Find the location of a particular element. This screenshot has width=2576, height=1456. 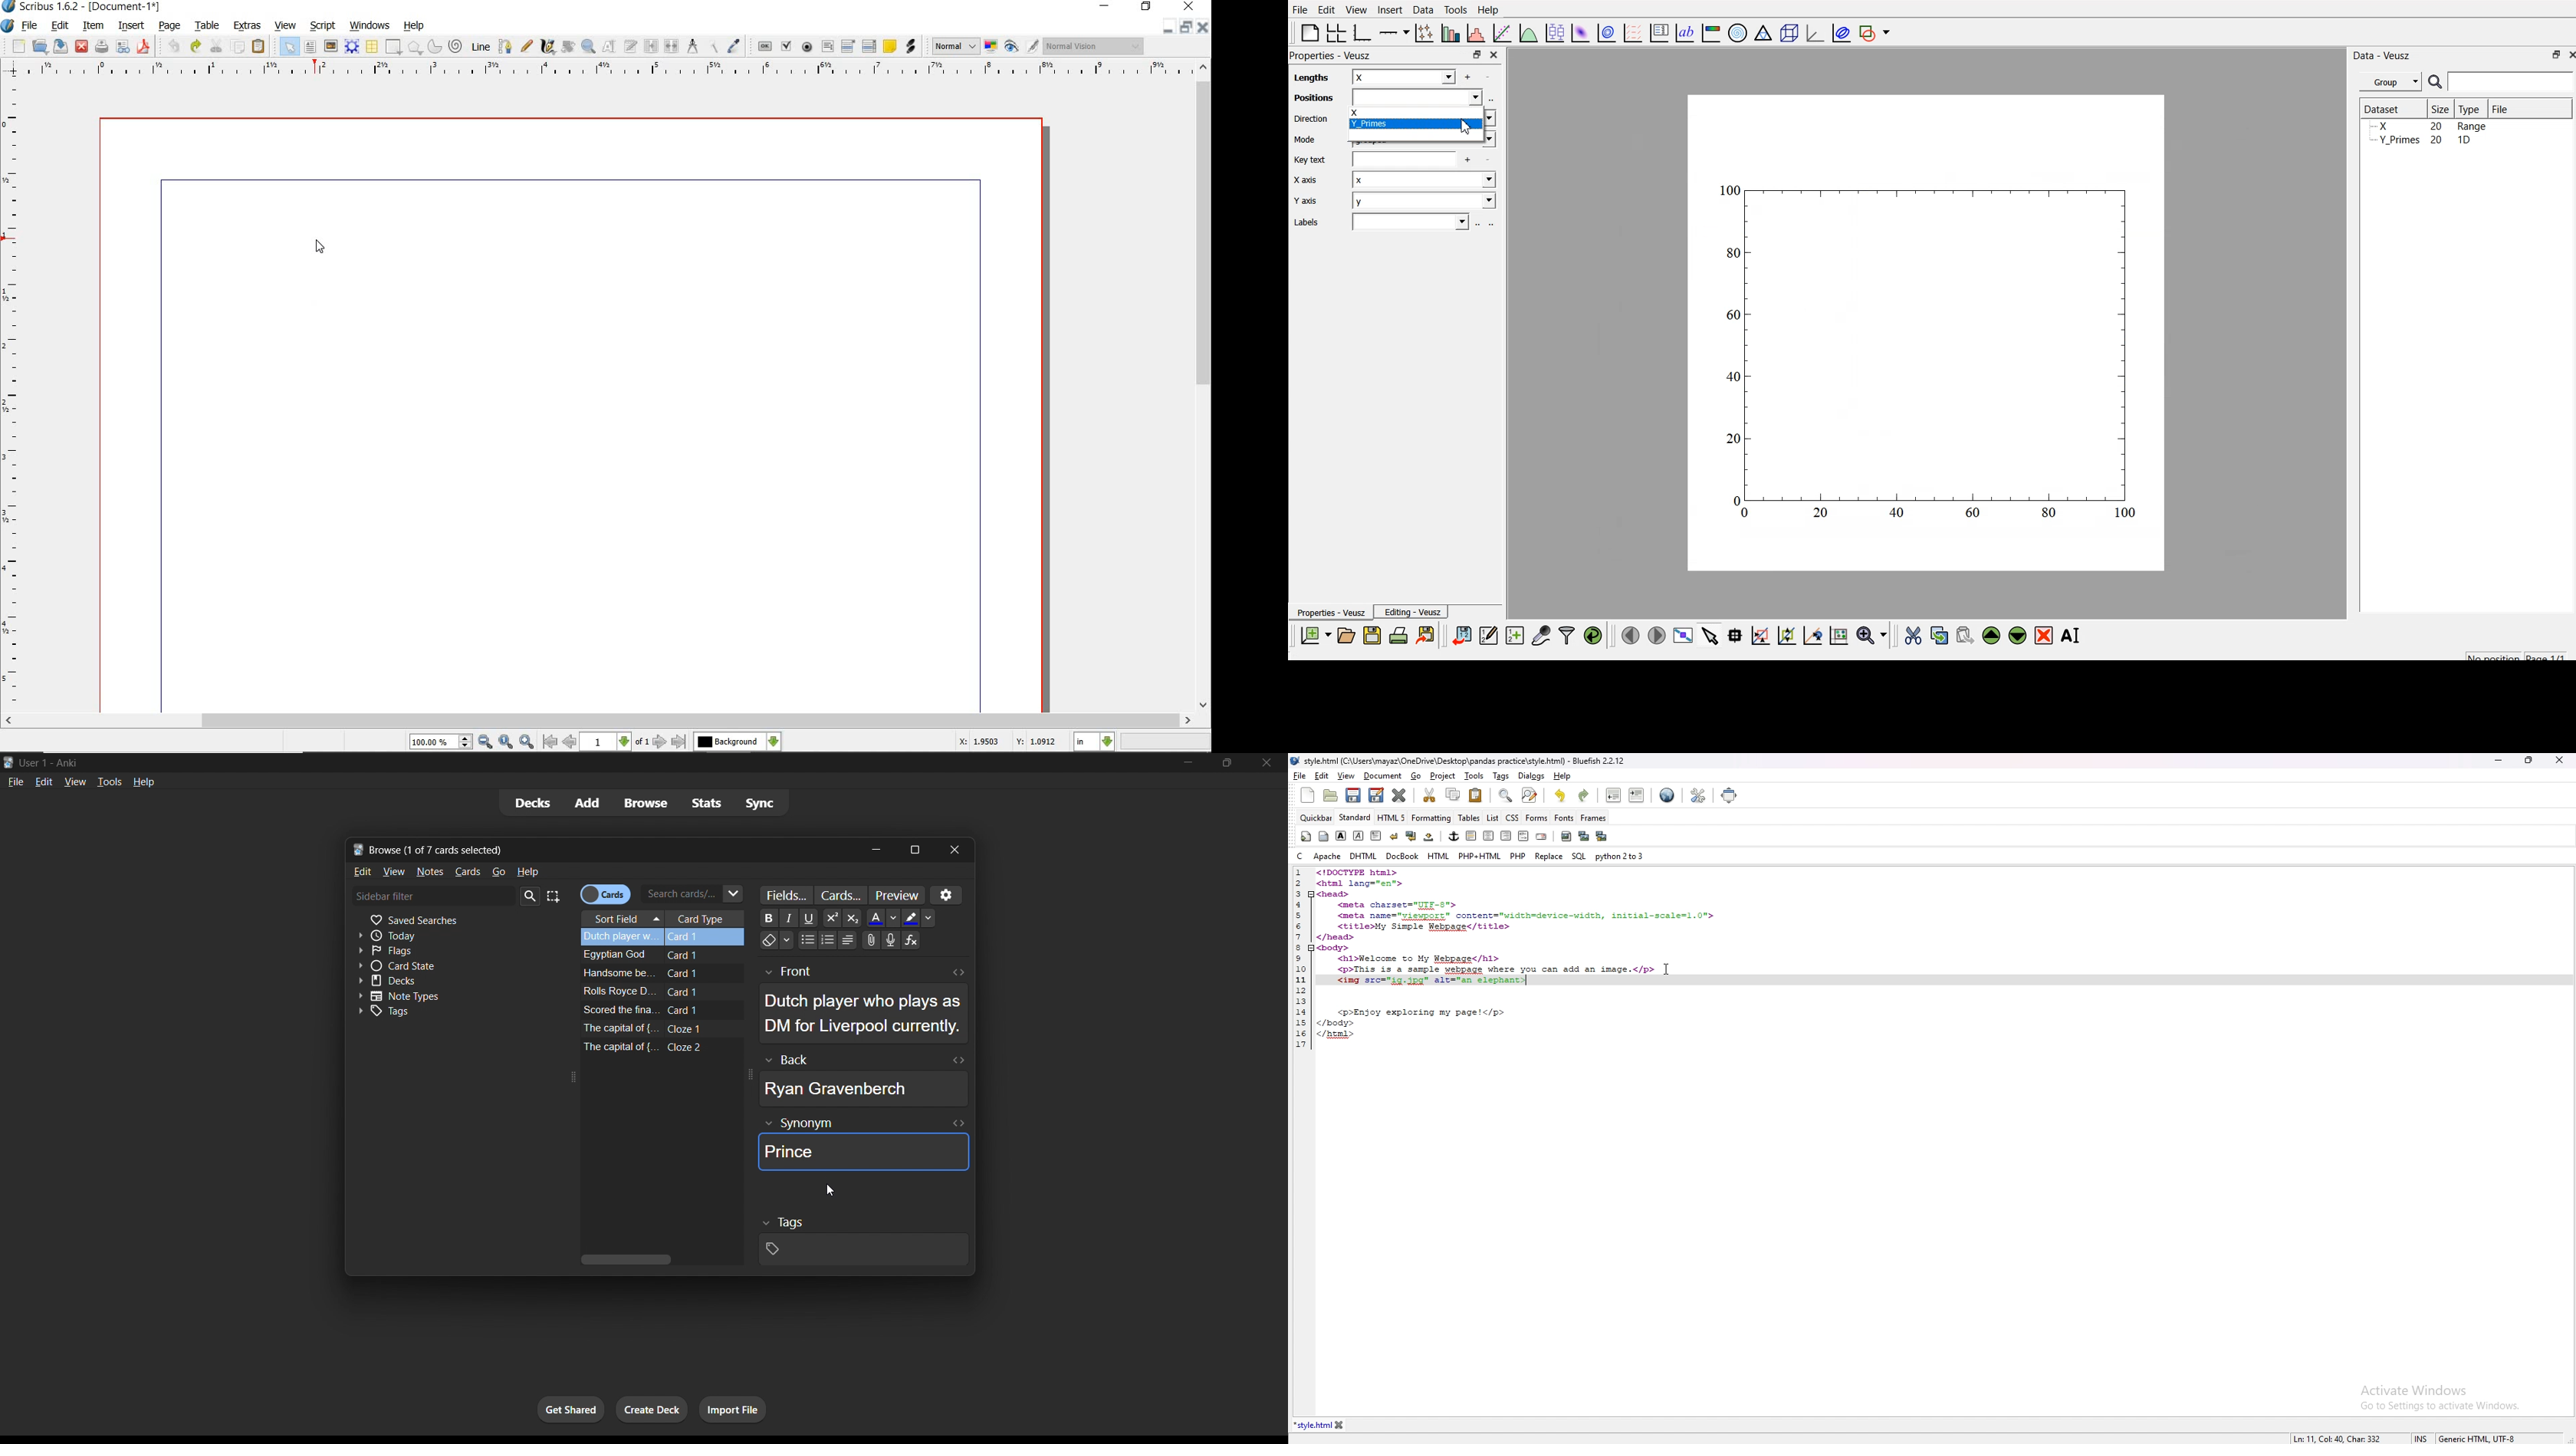

email is located at coordinates (1543, 837).